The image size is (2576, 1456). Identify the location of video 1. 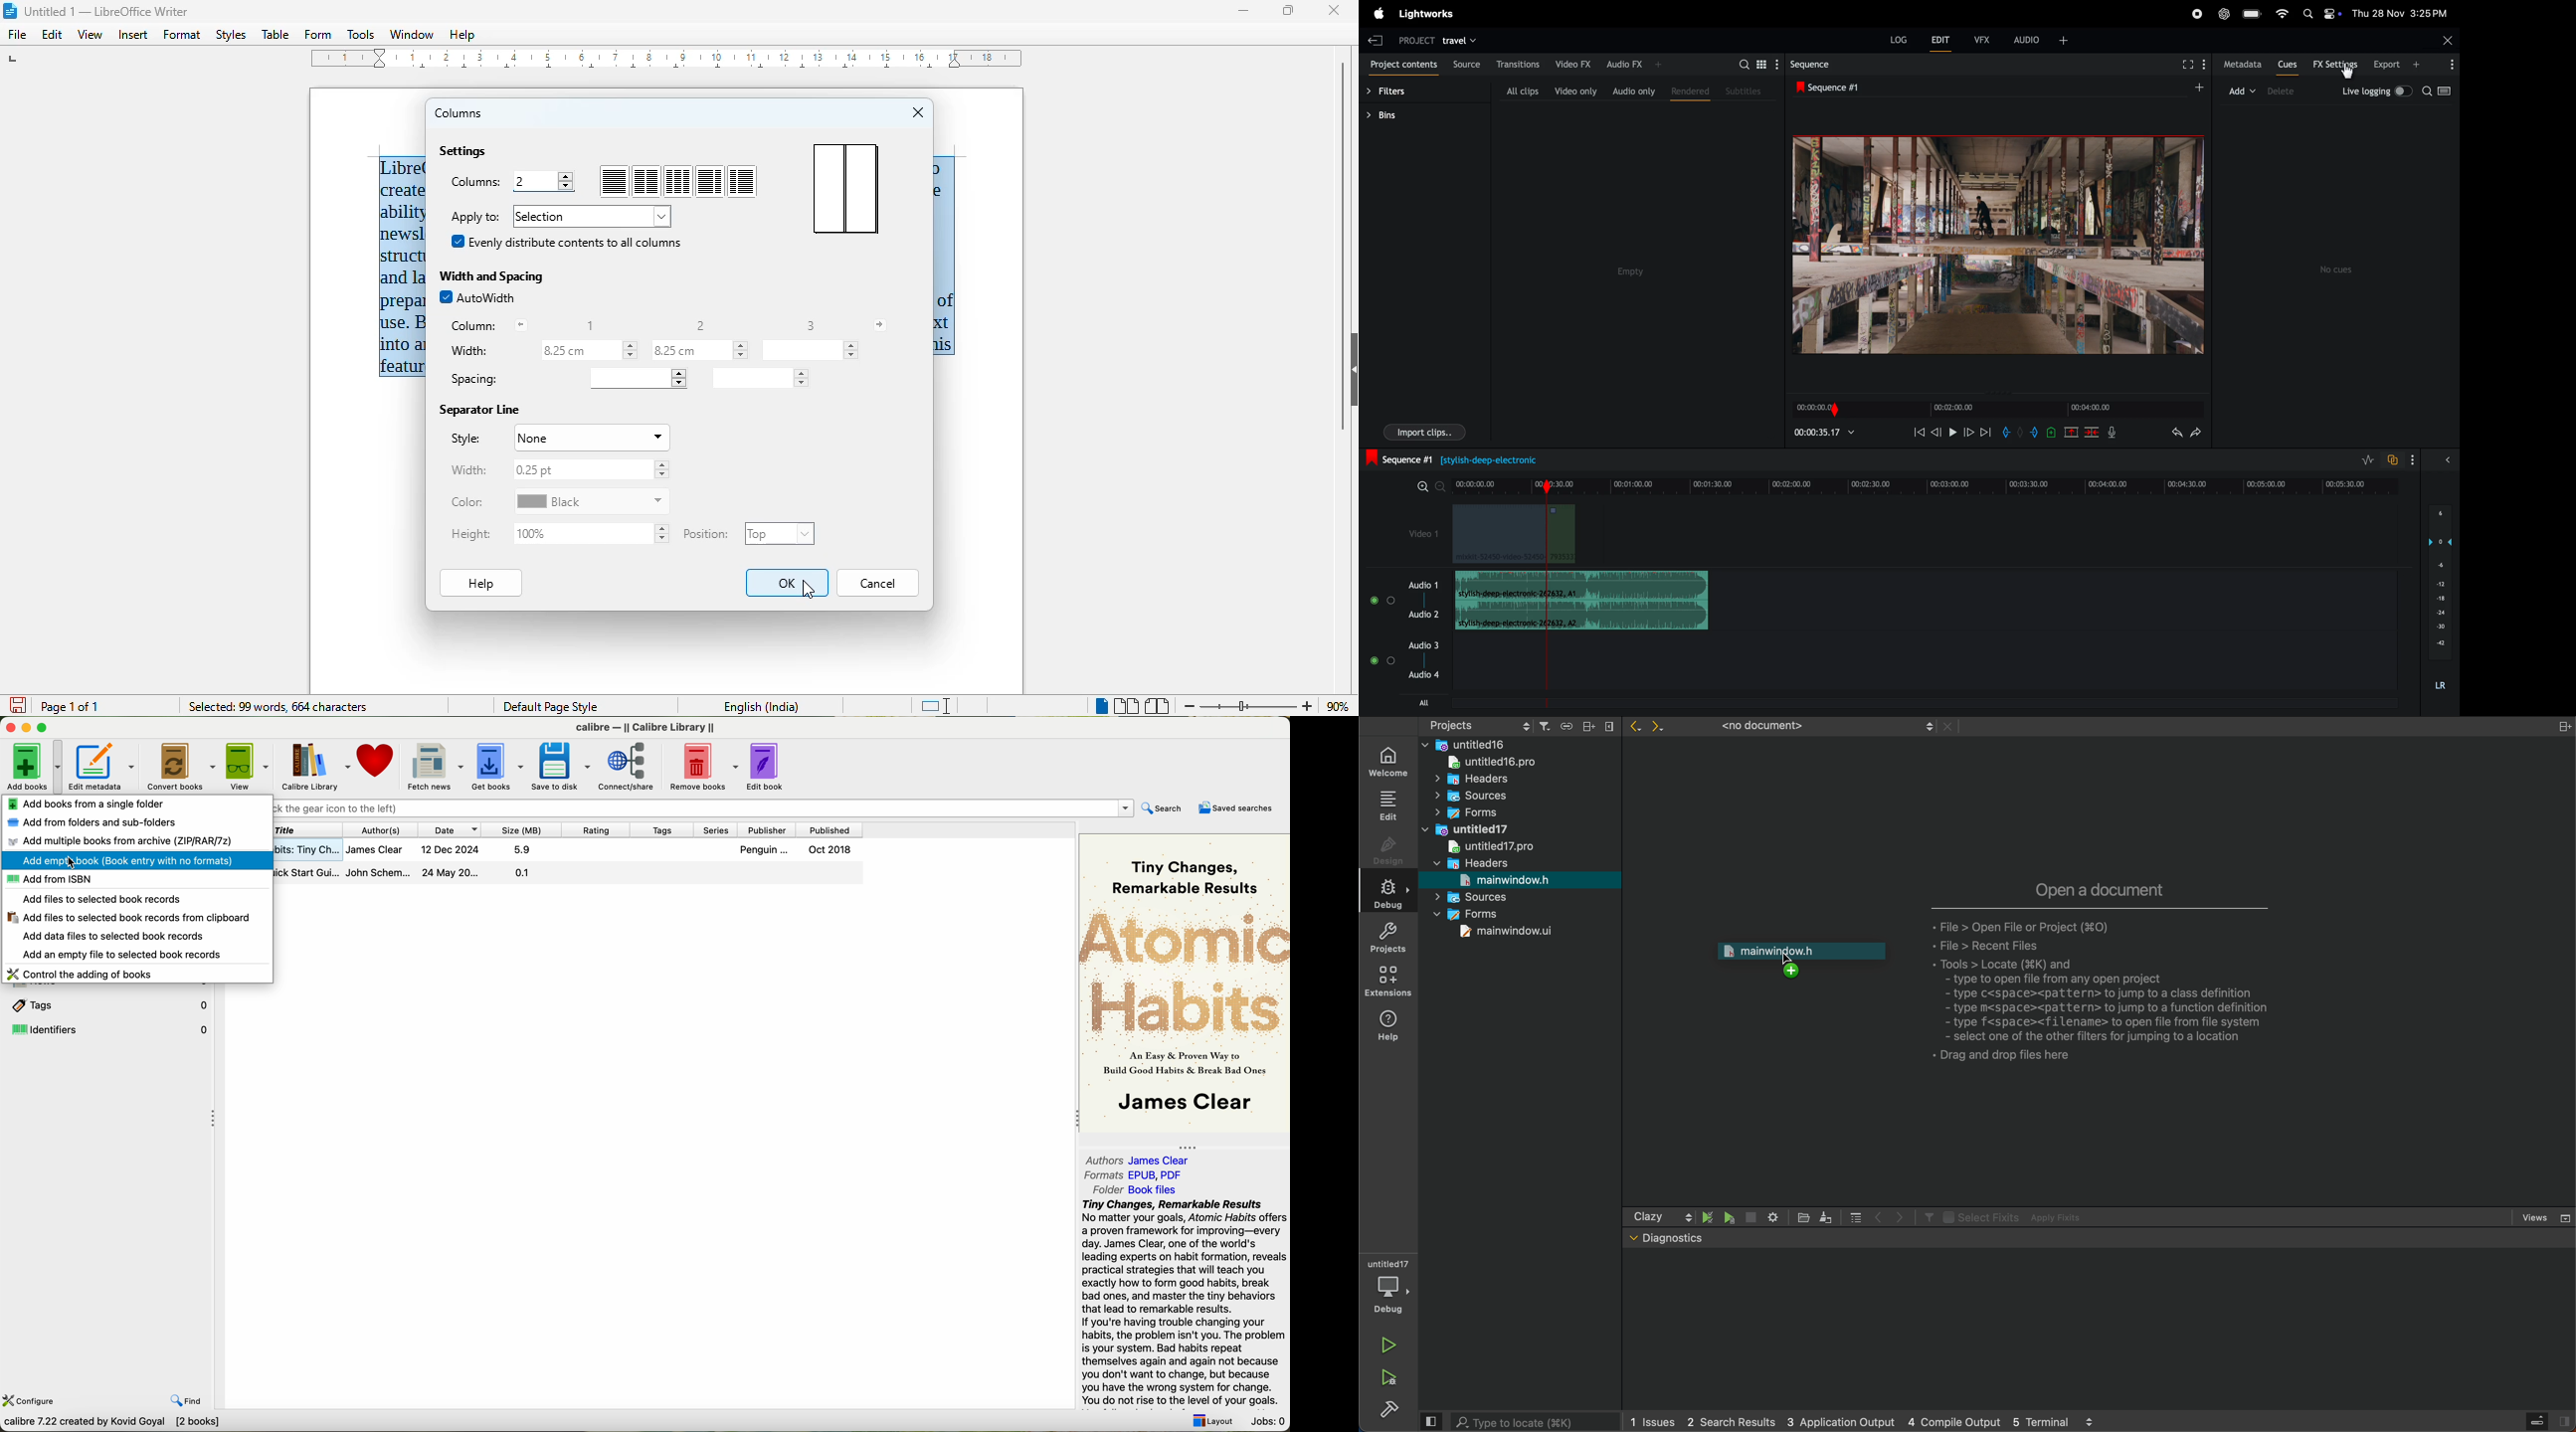
(1415, 531).